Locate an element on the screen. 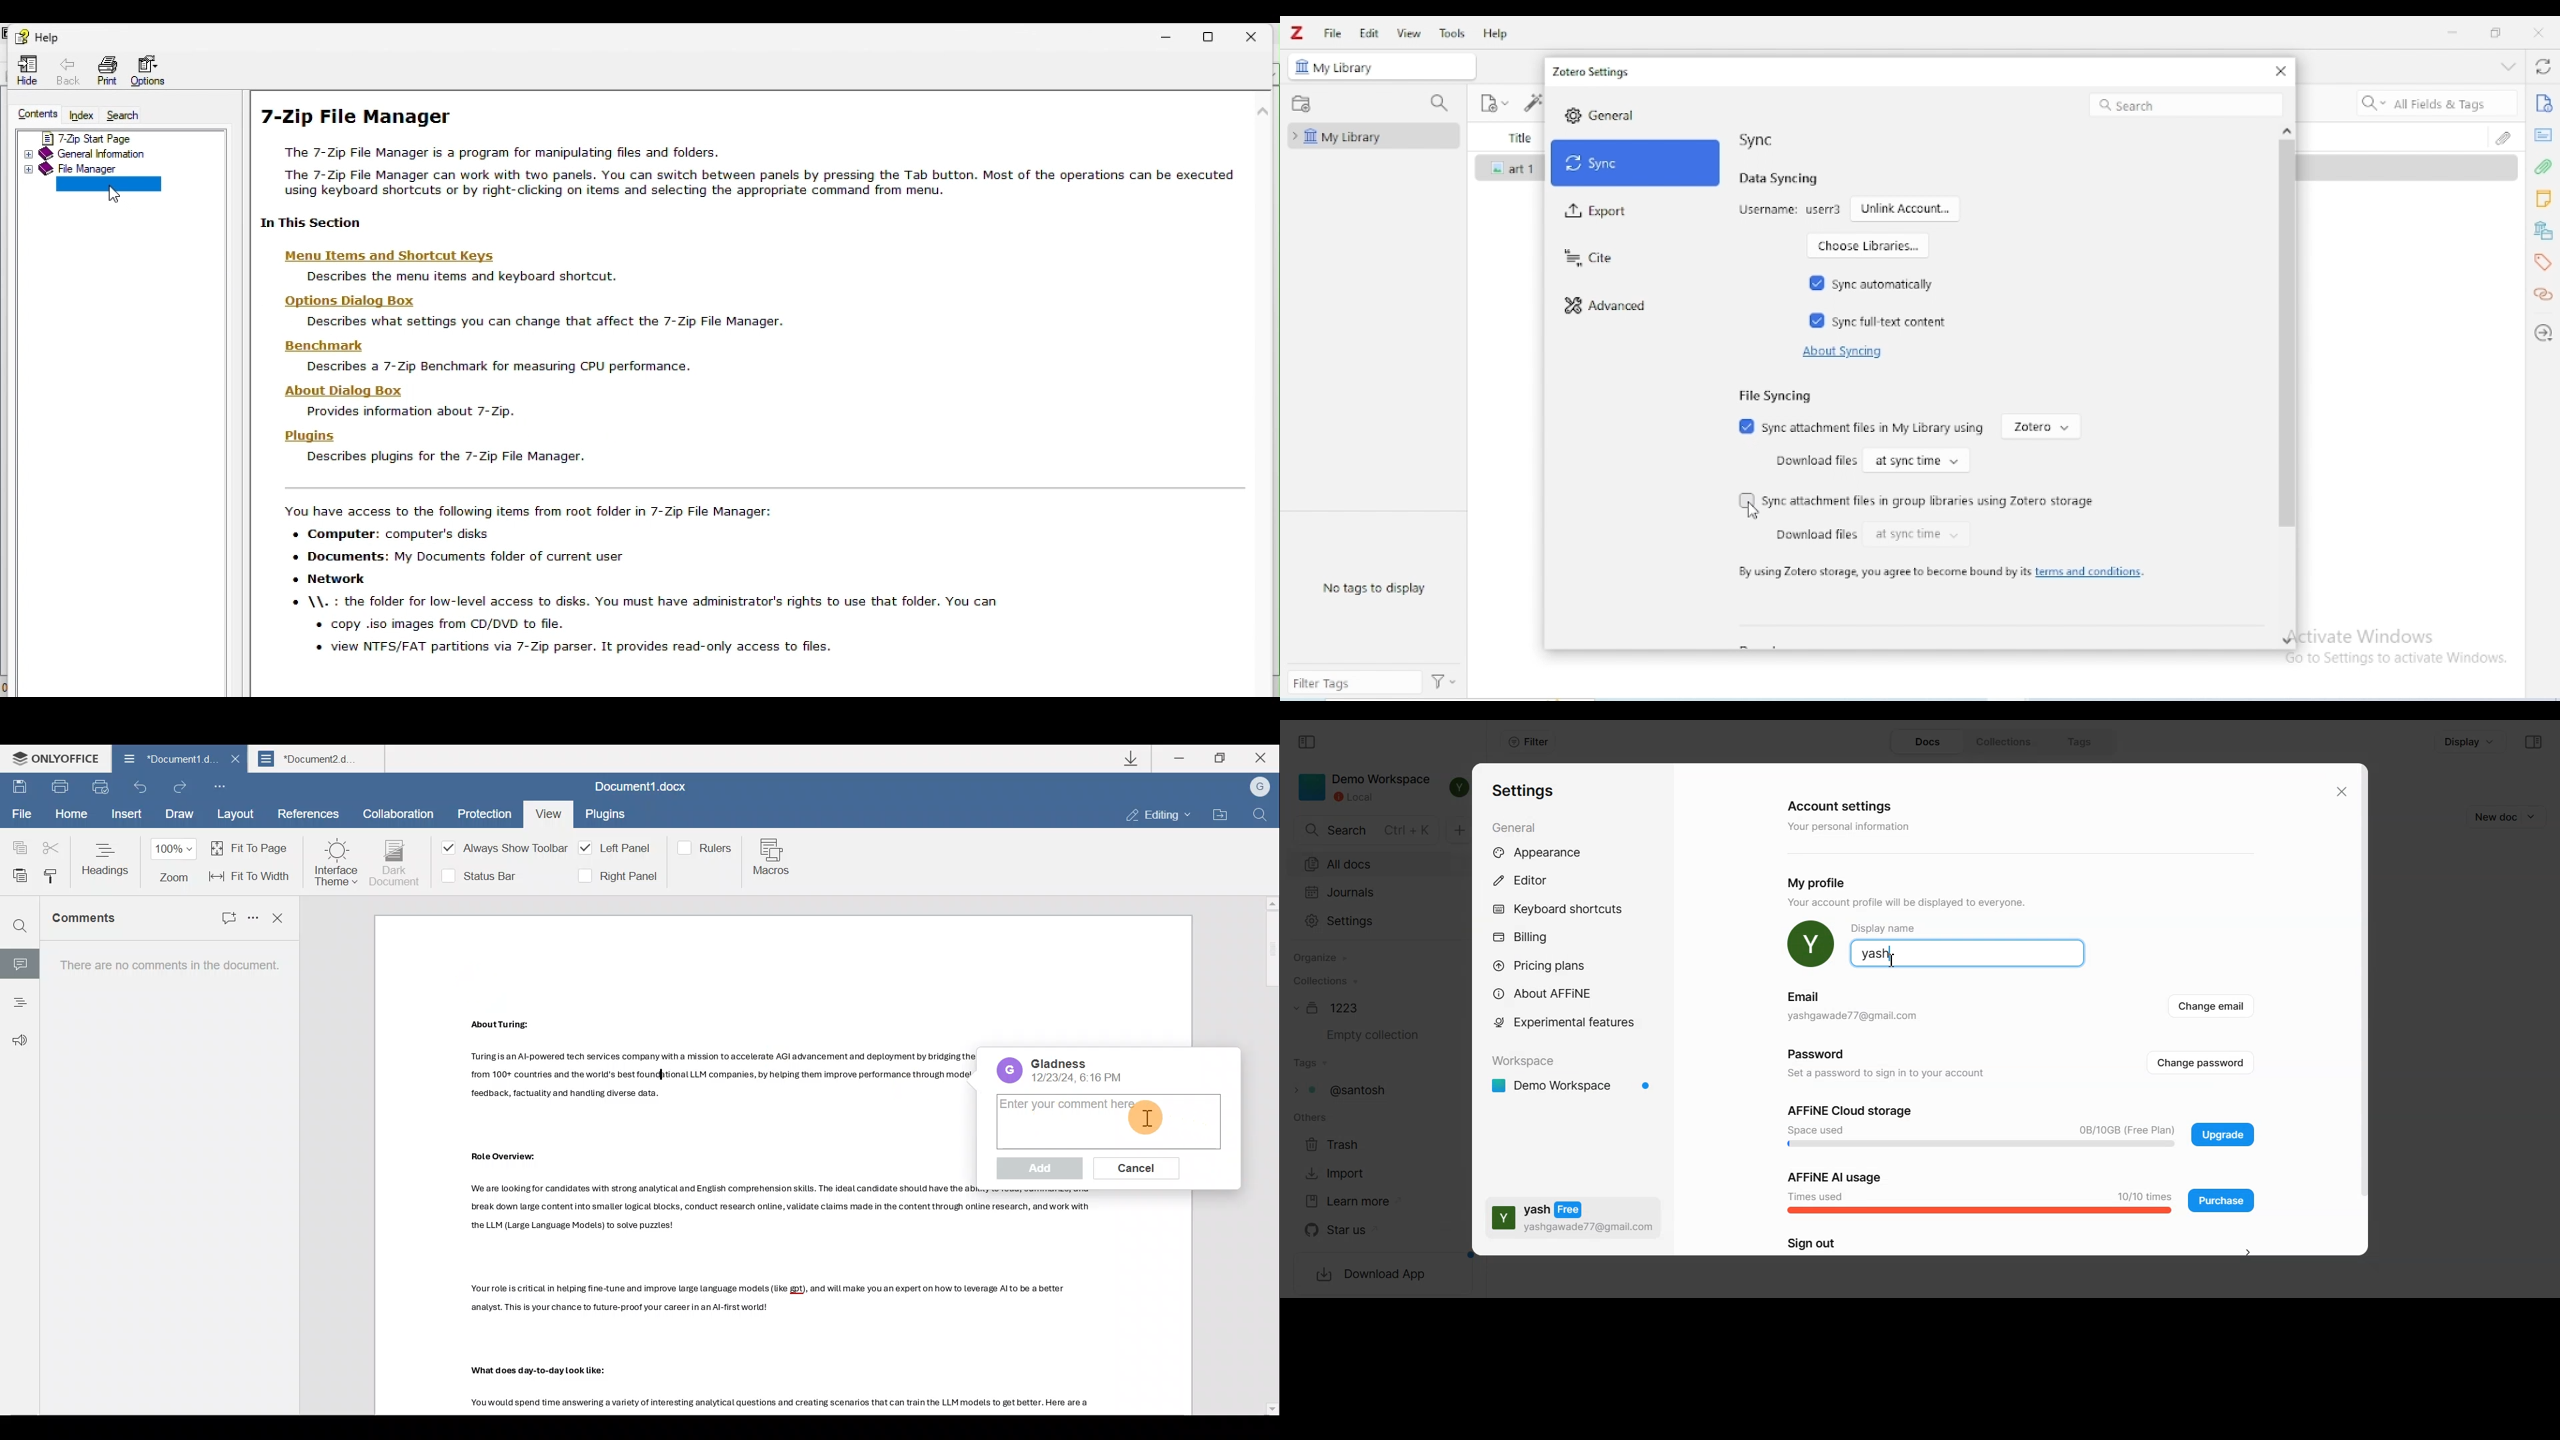 This screenshot has height=1456, width=2576. Demo workspace is located at coordinates (1573, 1087).